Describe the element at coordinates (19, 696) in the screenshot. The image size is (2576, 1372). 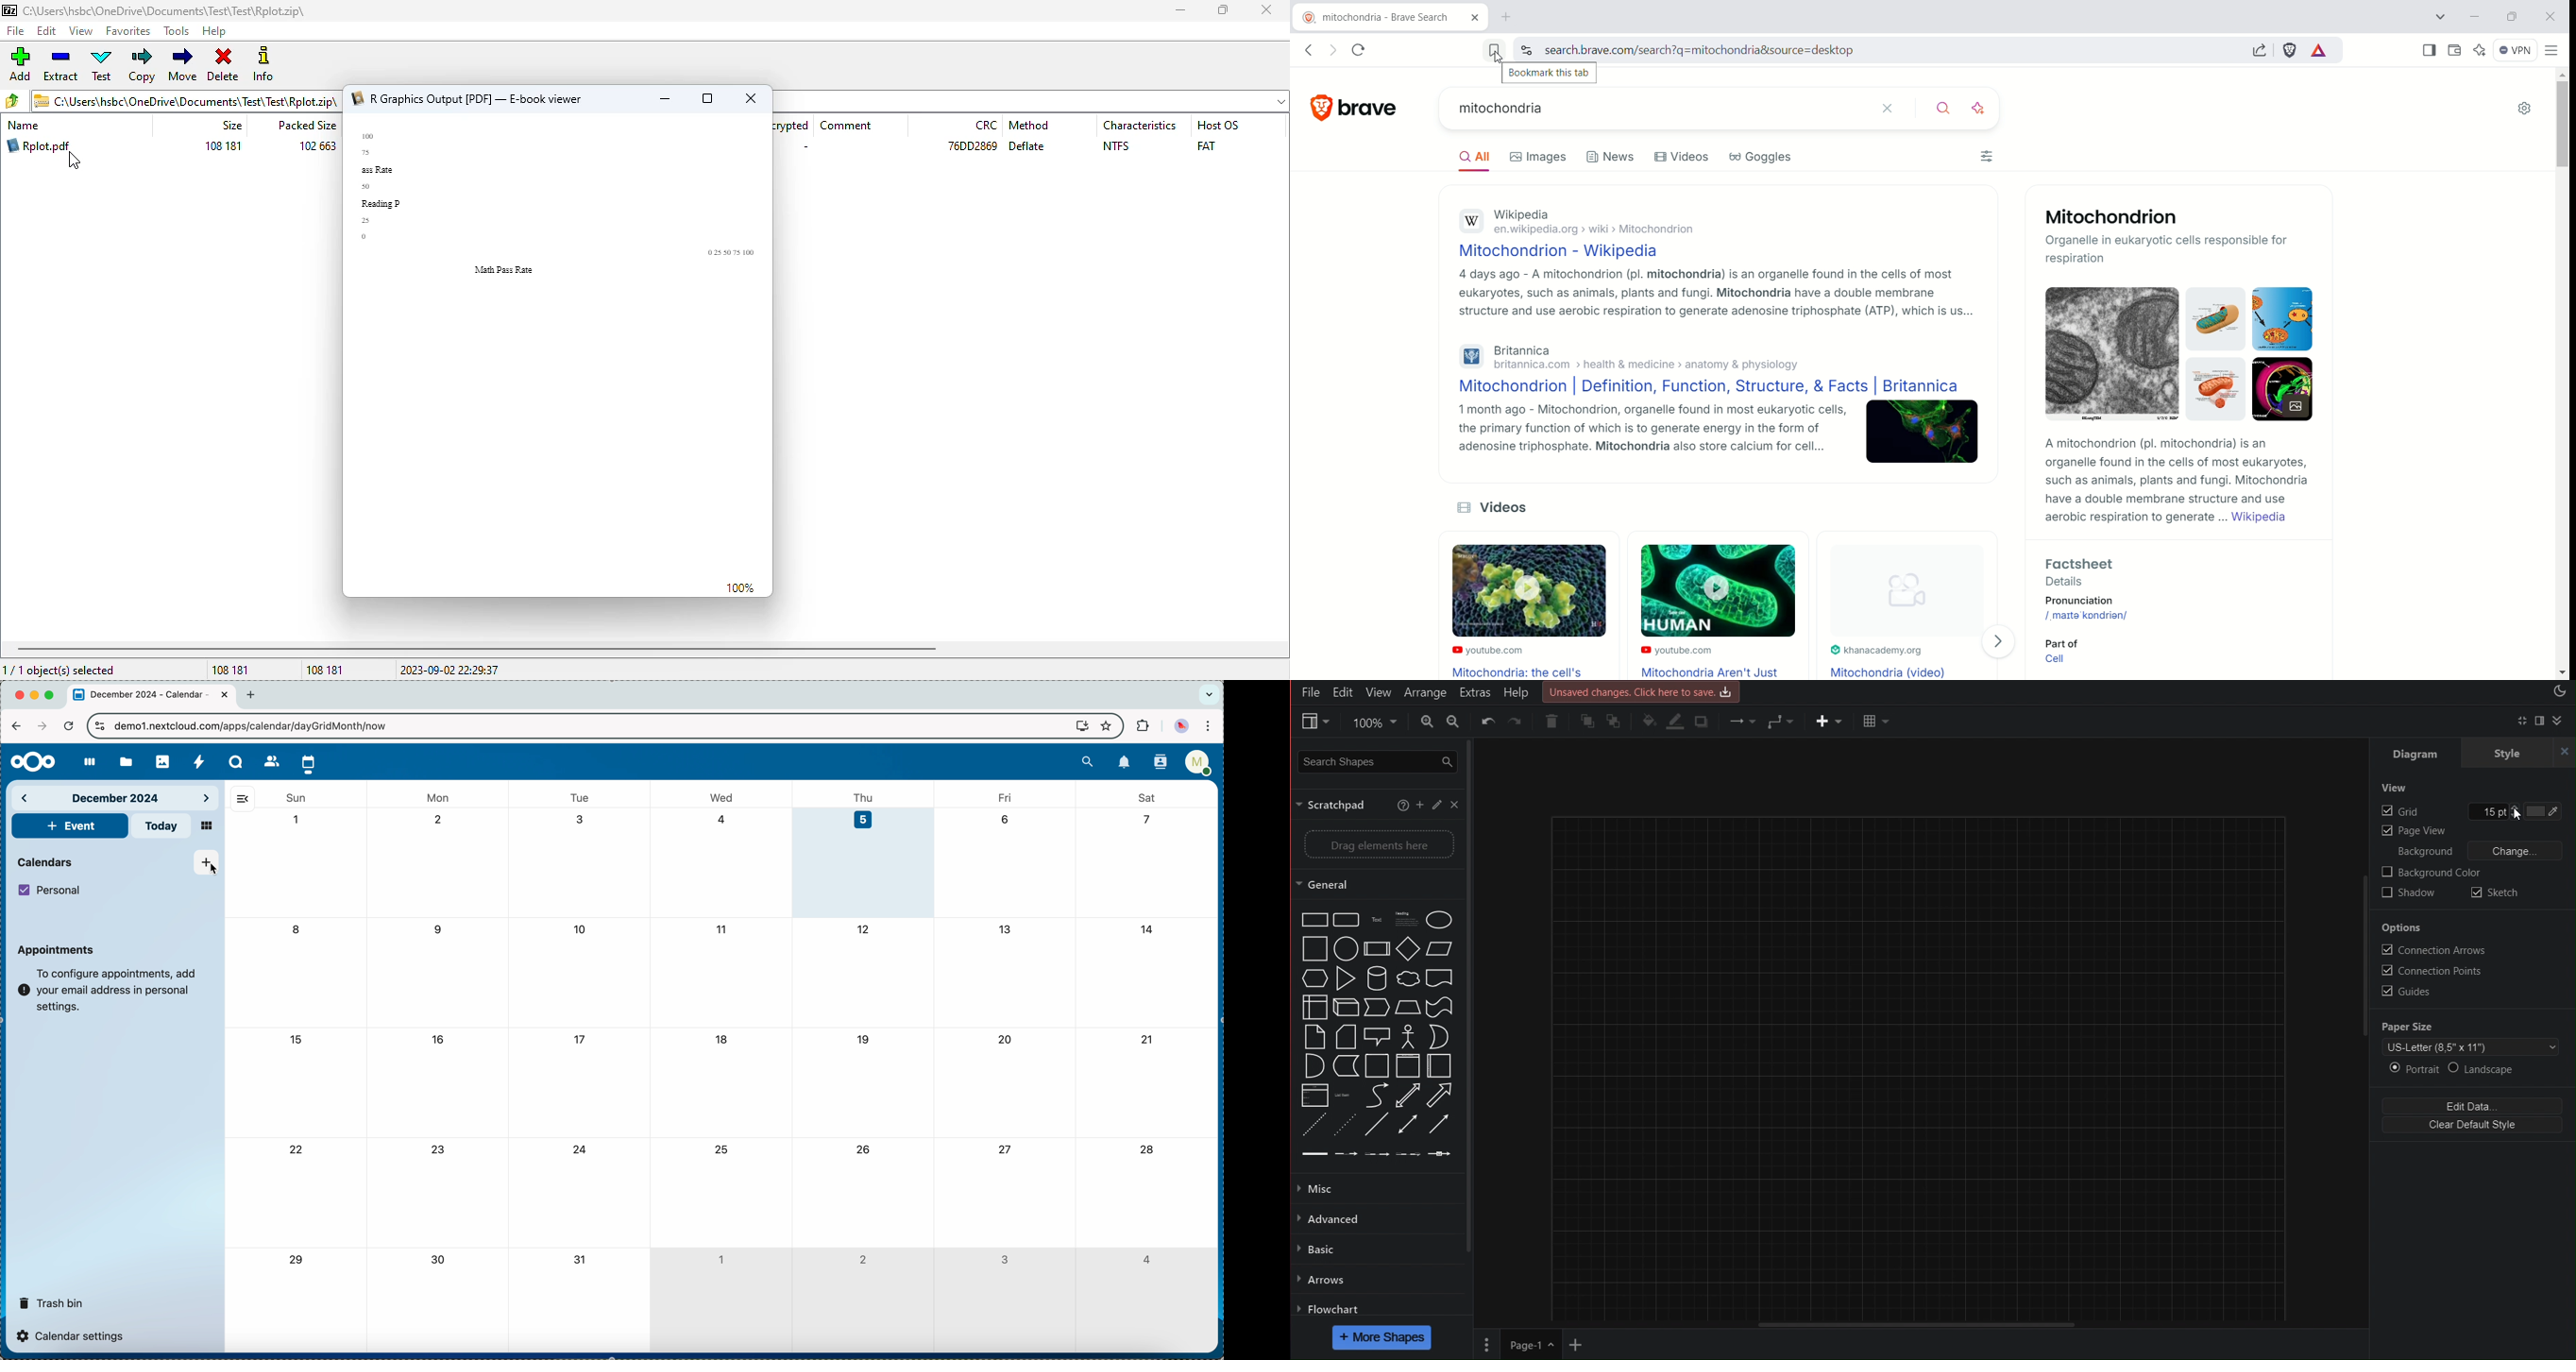
I see `close Chrome` at that location.